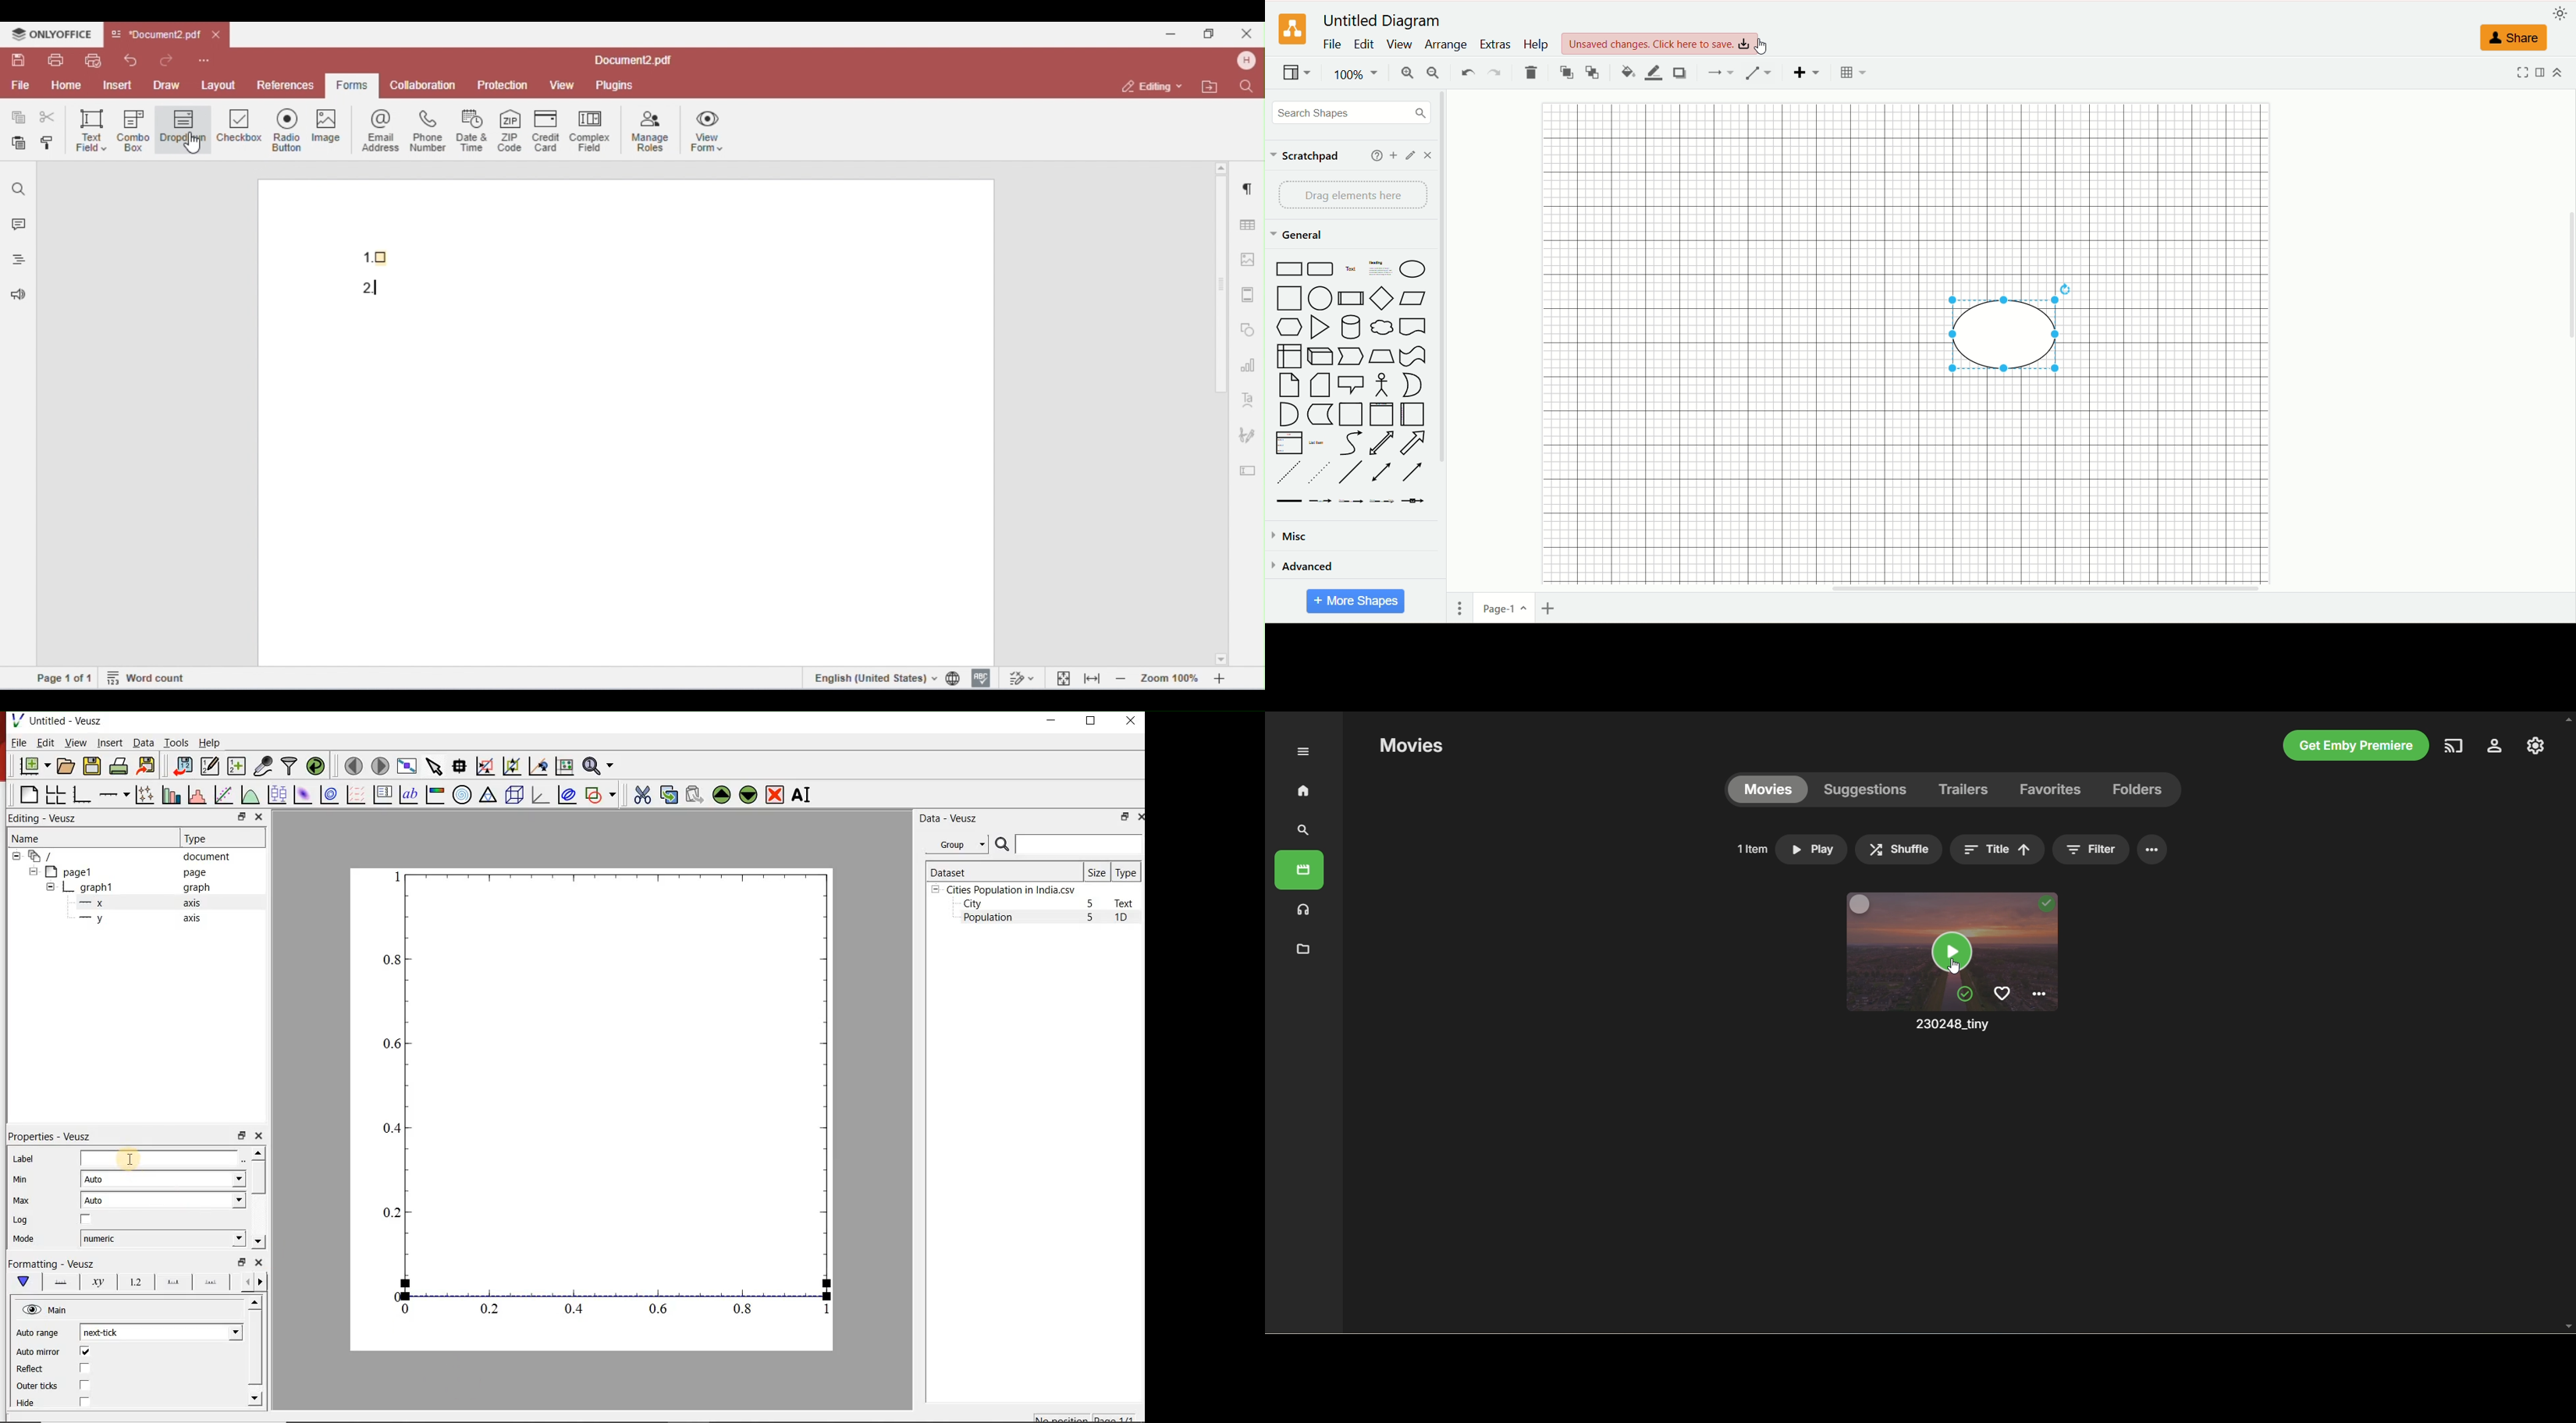  What do you see at coordinates (1287, 414) in the screenshot?
I see `and` at bounding box center [1287, 414].